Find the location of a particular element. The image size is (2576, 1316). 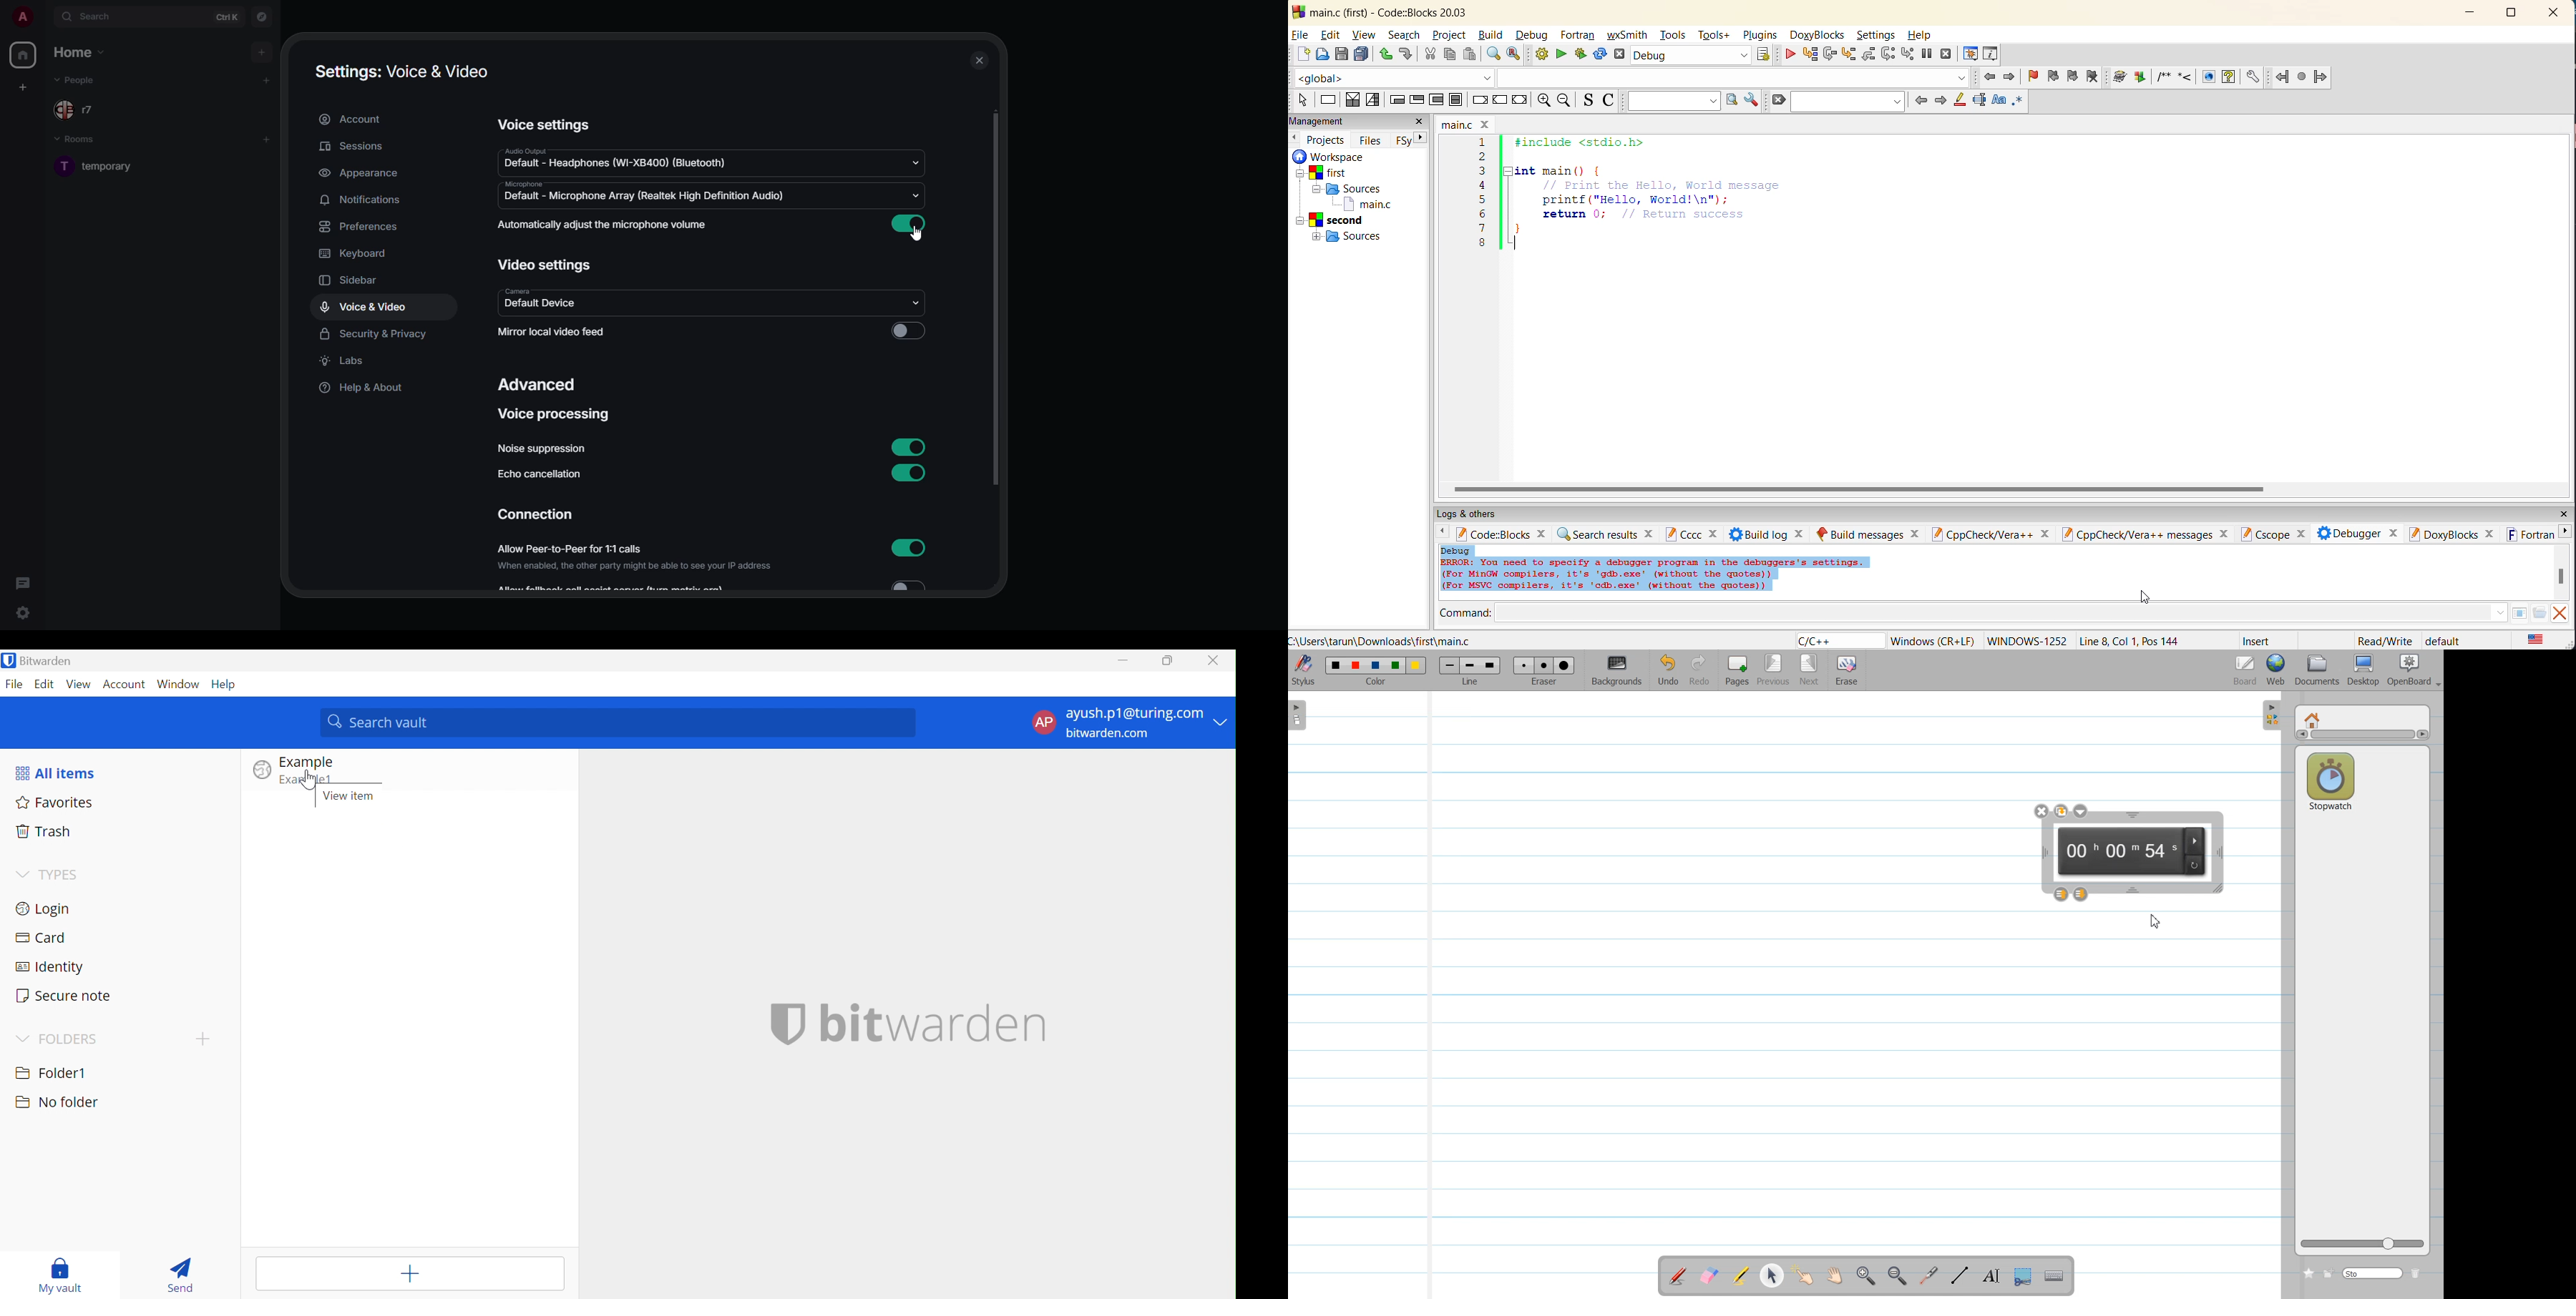

Interact with Item is located at coordinates (1806, 1276).